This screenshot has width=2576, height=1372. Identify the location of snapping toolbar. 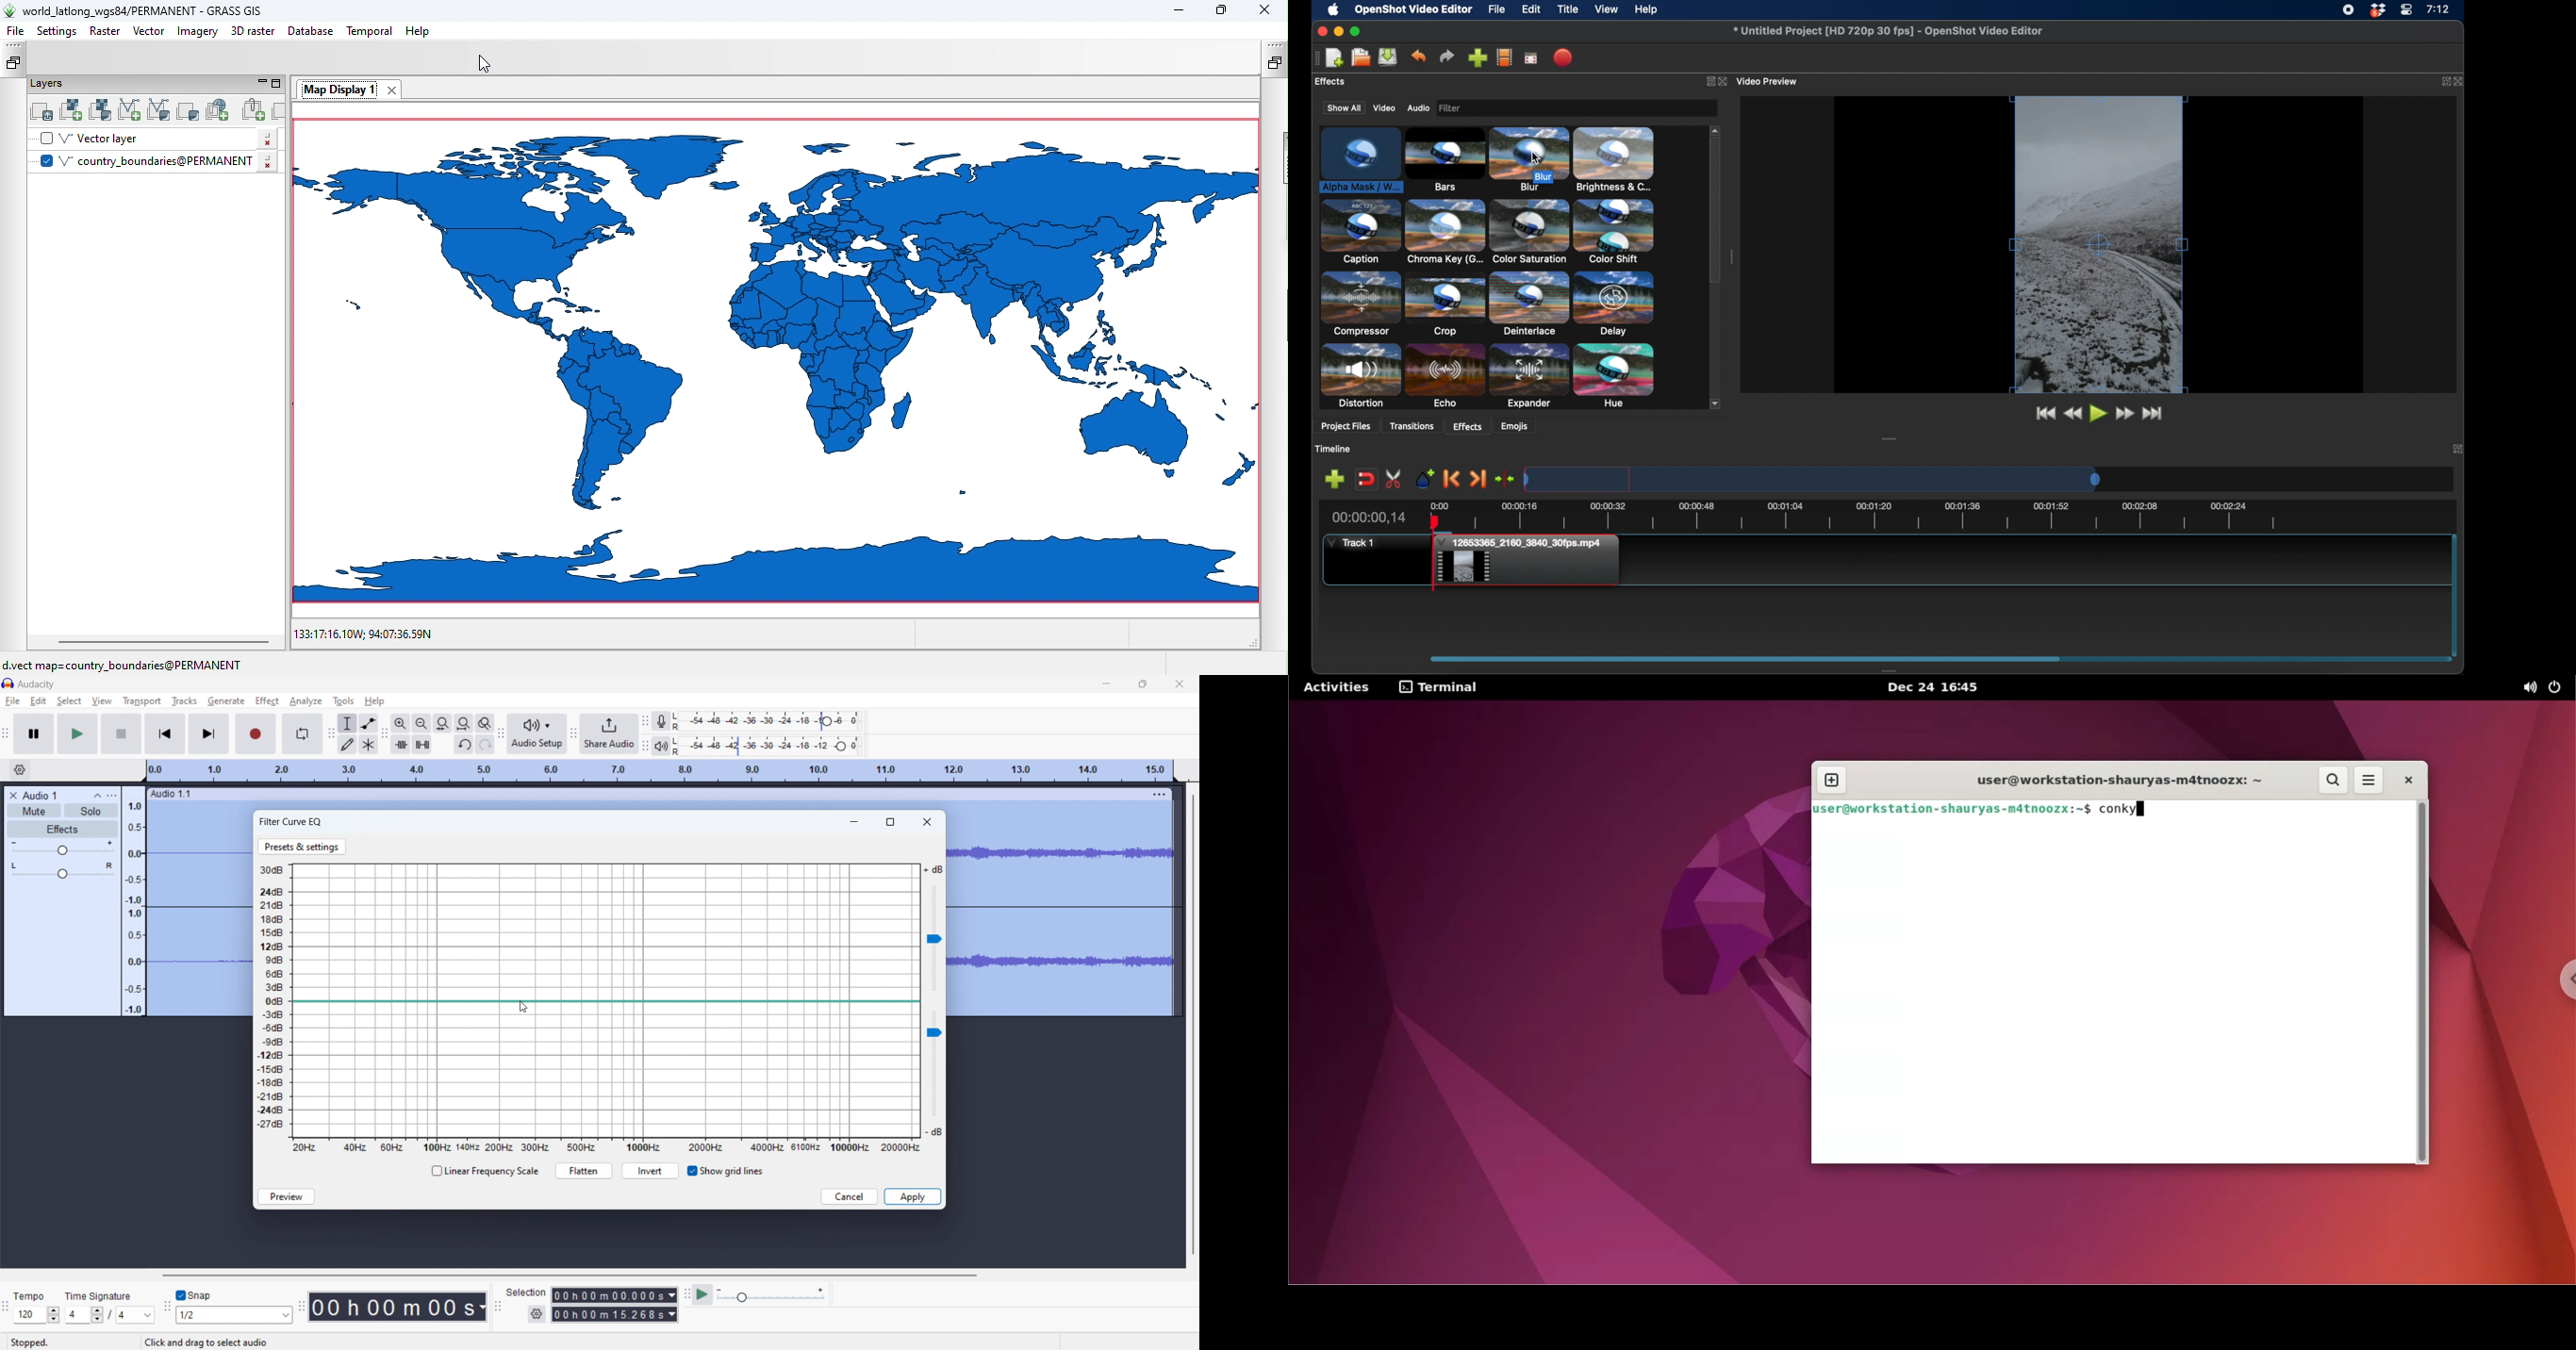
(167, 1306).